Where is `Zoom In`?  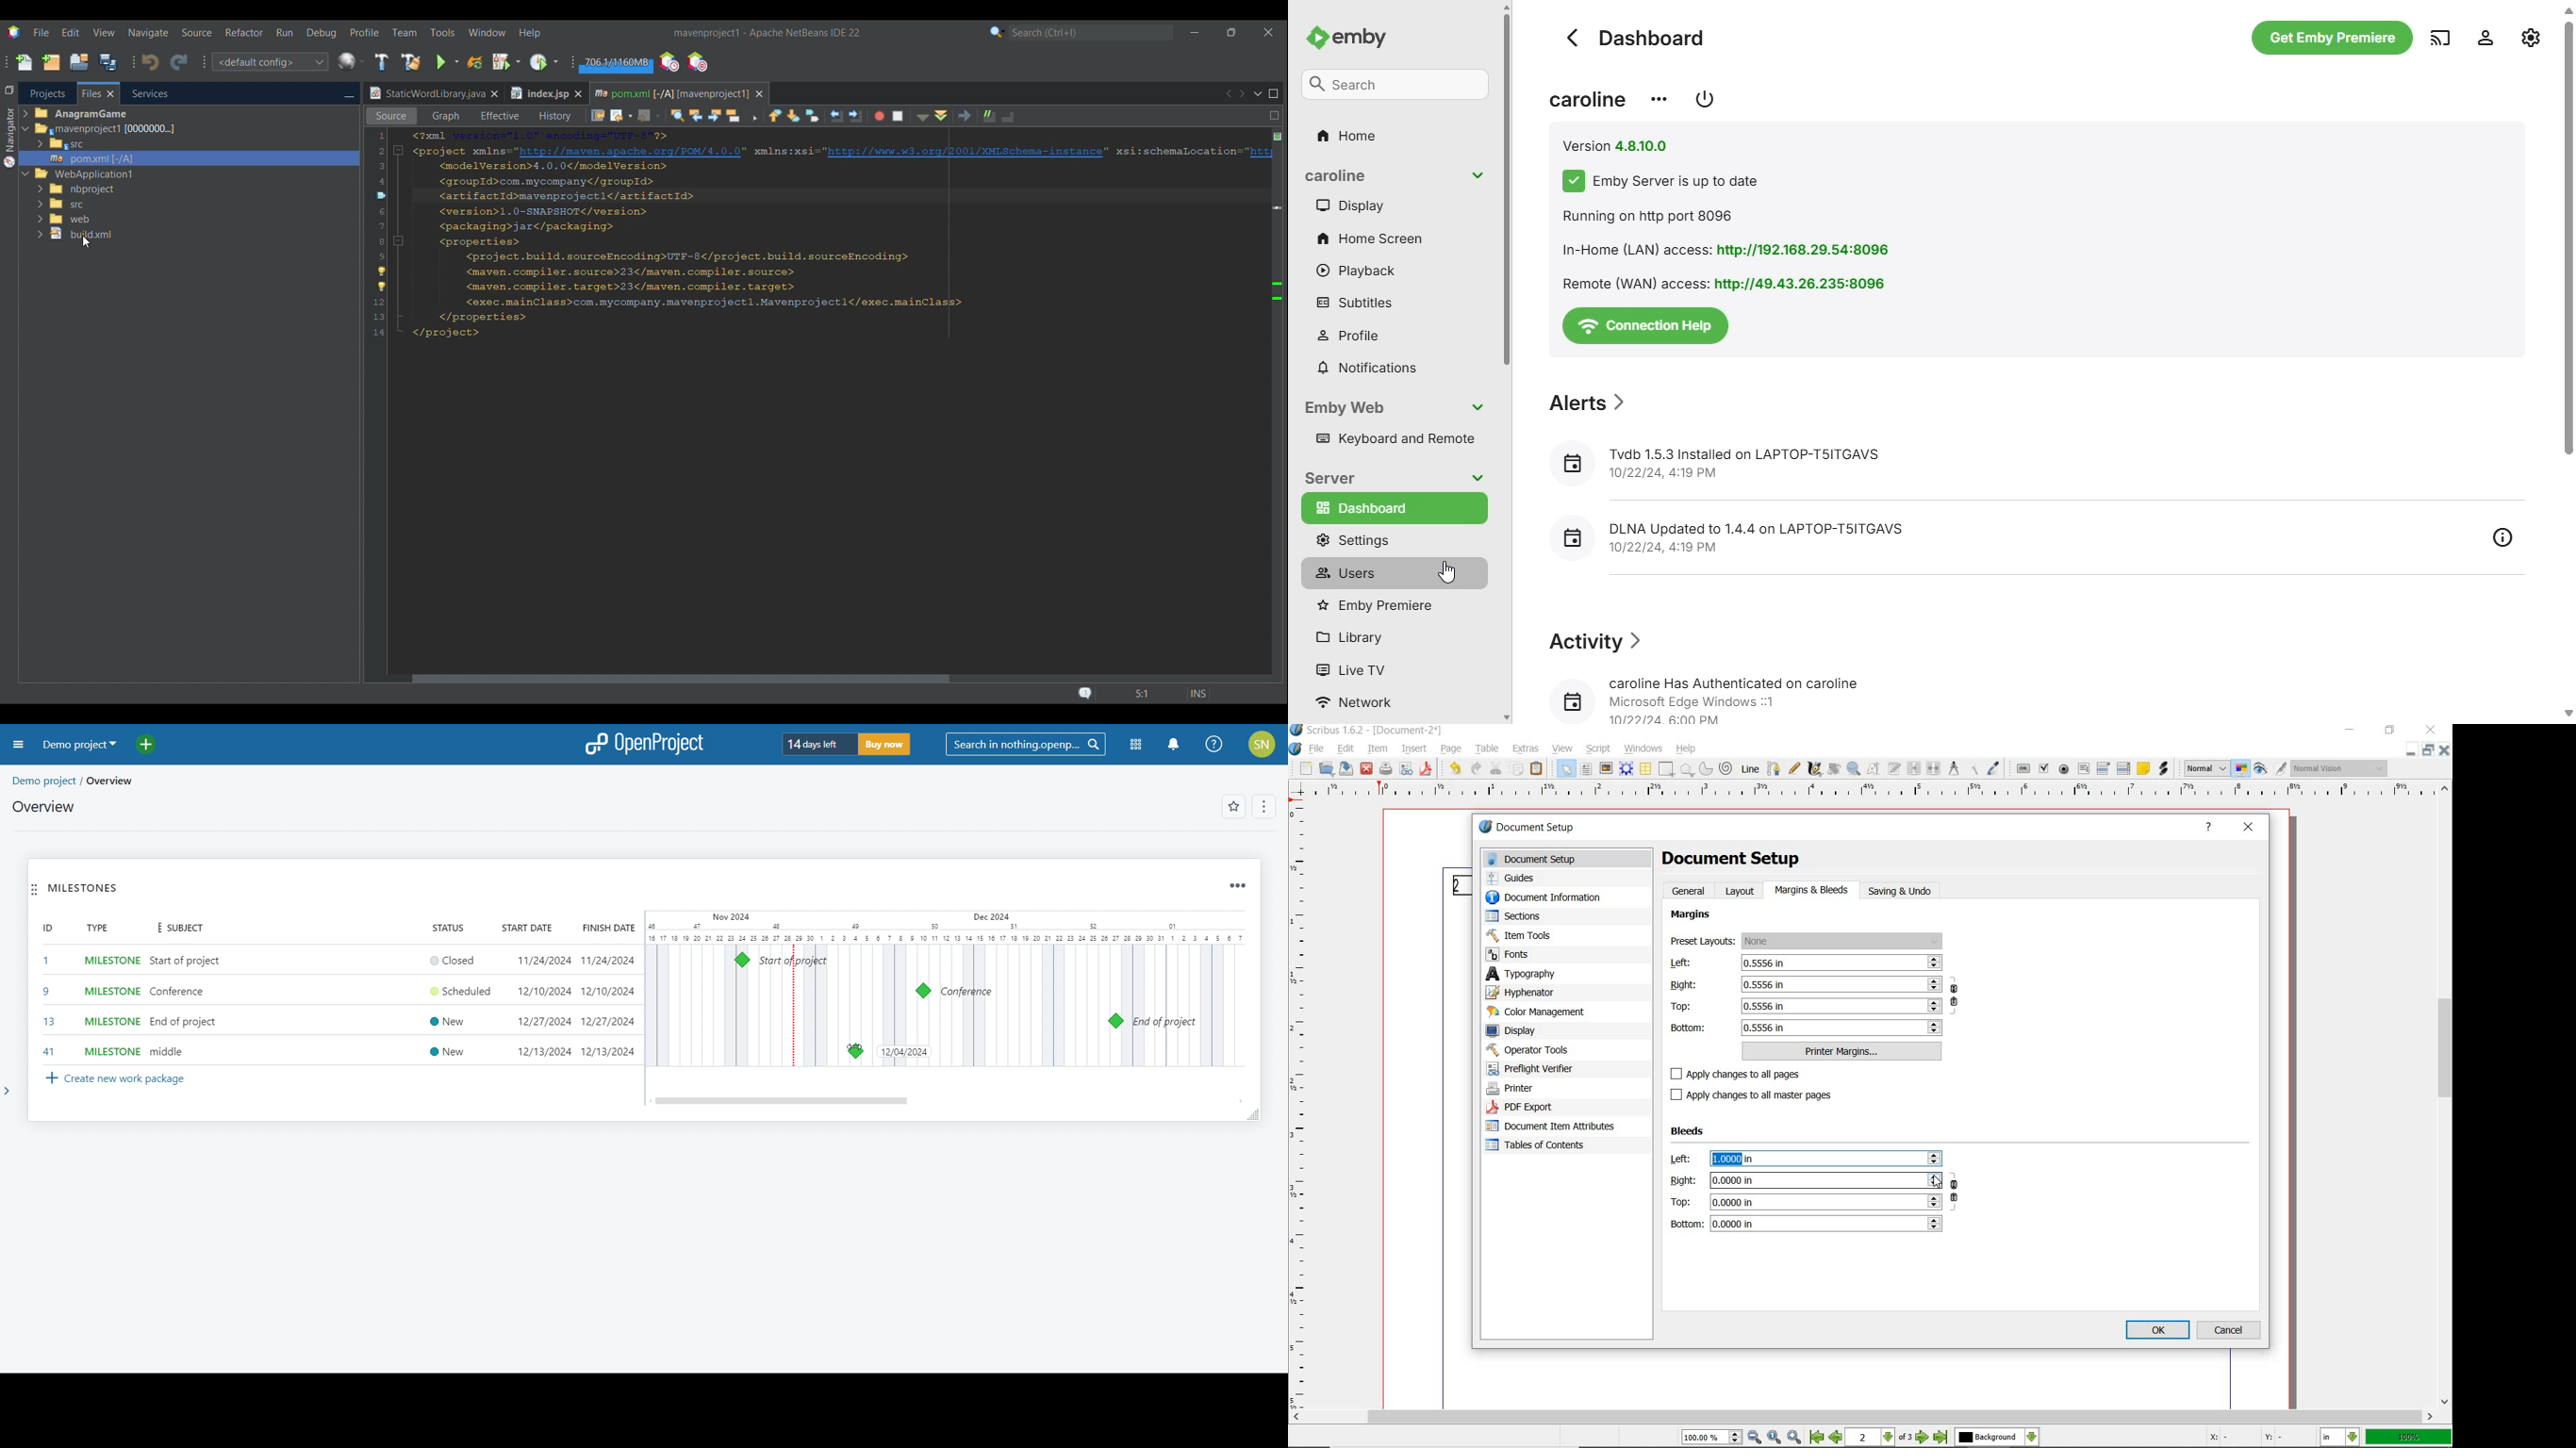
Zoom In is located at coordinates (1796, 1438).